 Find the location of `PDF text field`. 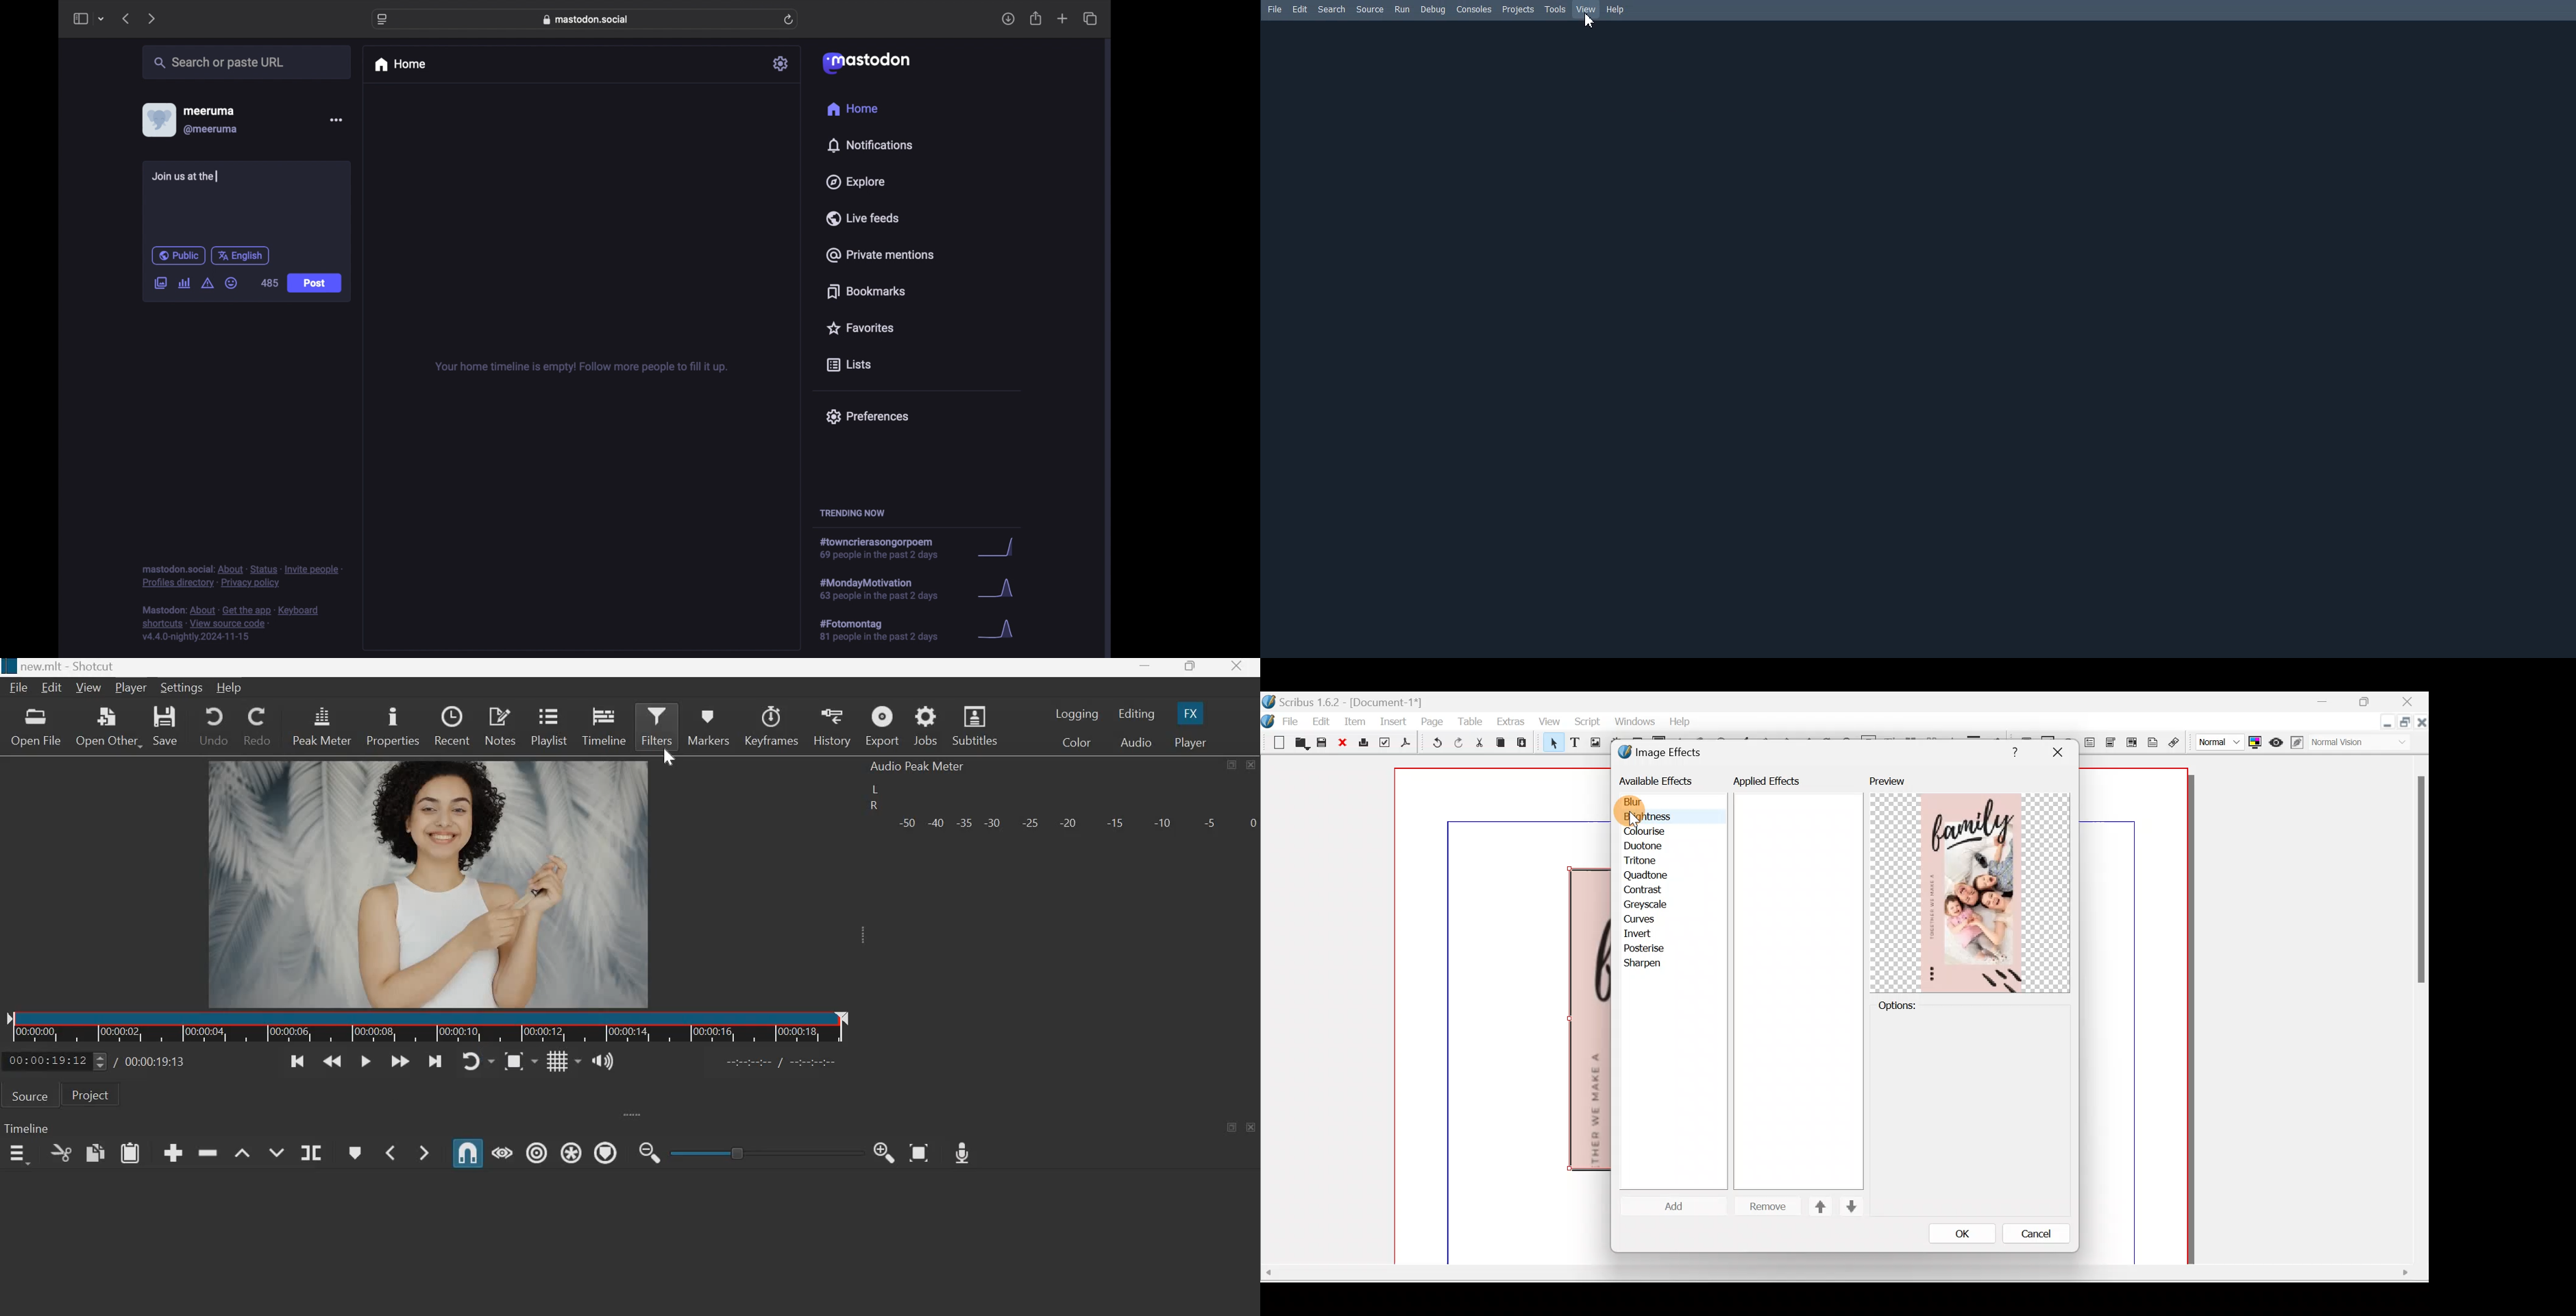

PDF text field is located at coordinates (2091, 743).